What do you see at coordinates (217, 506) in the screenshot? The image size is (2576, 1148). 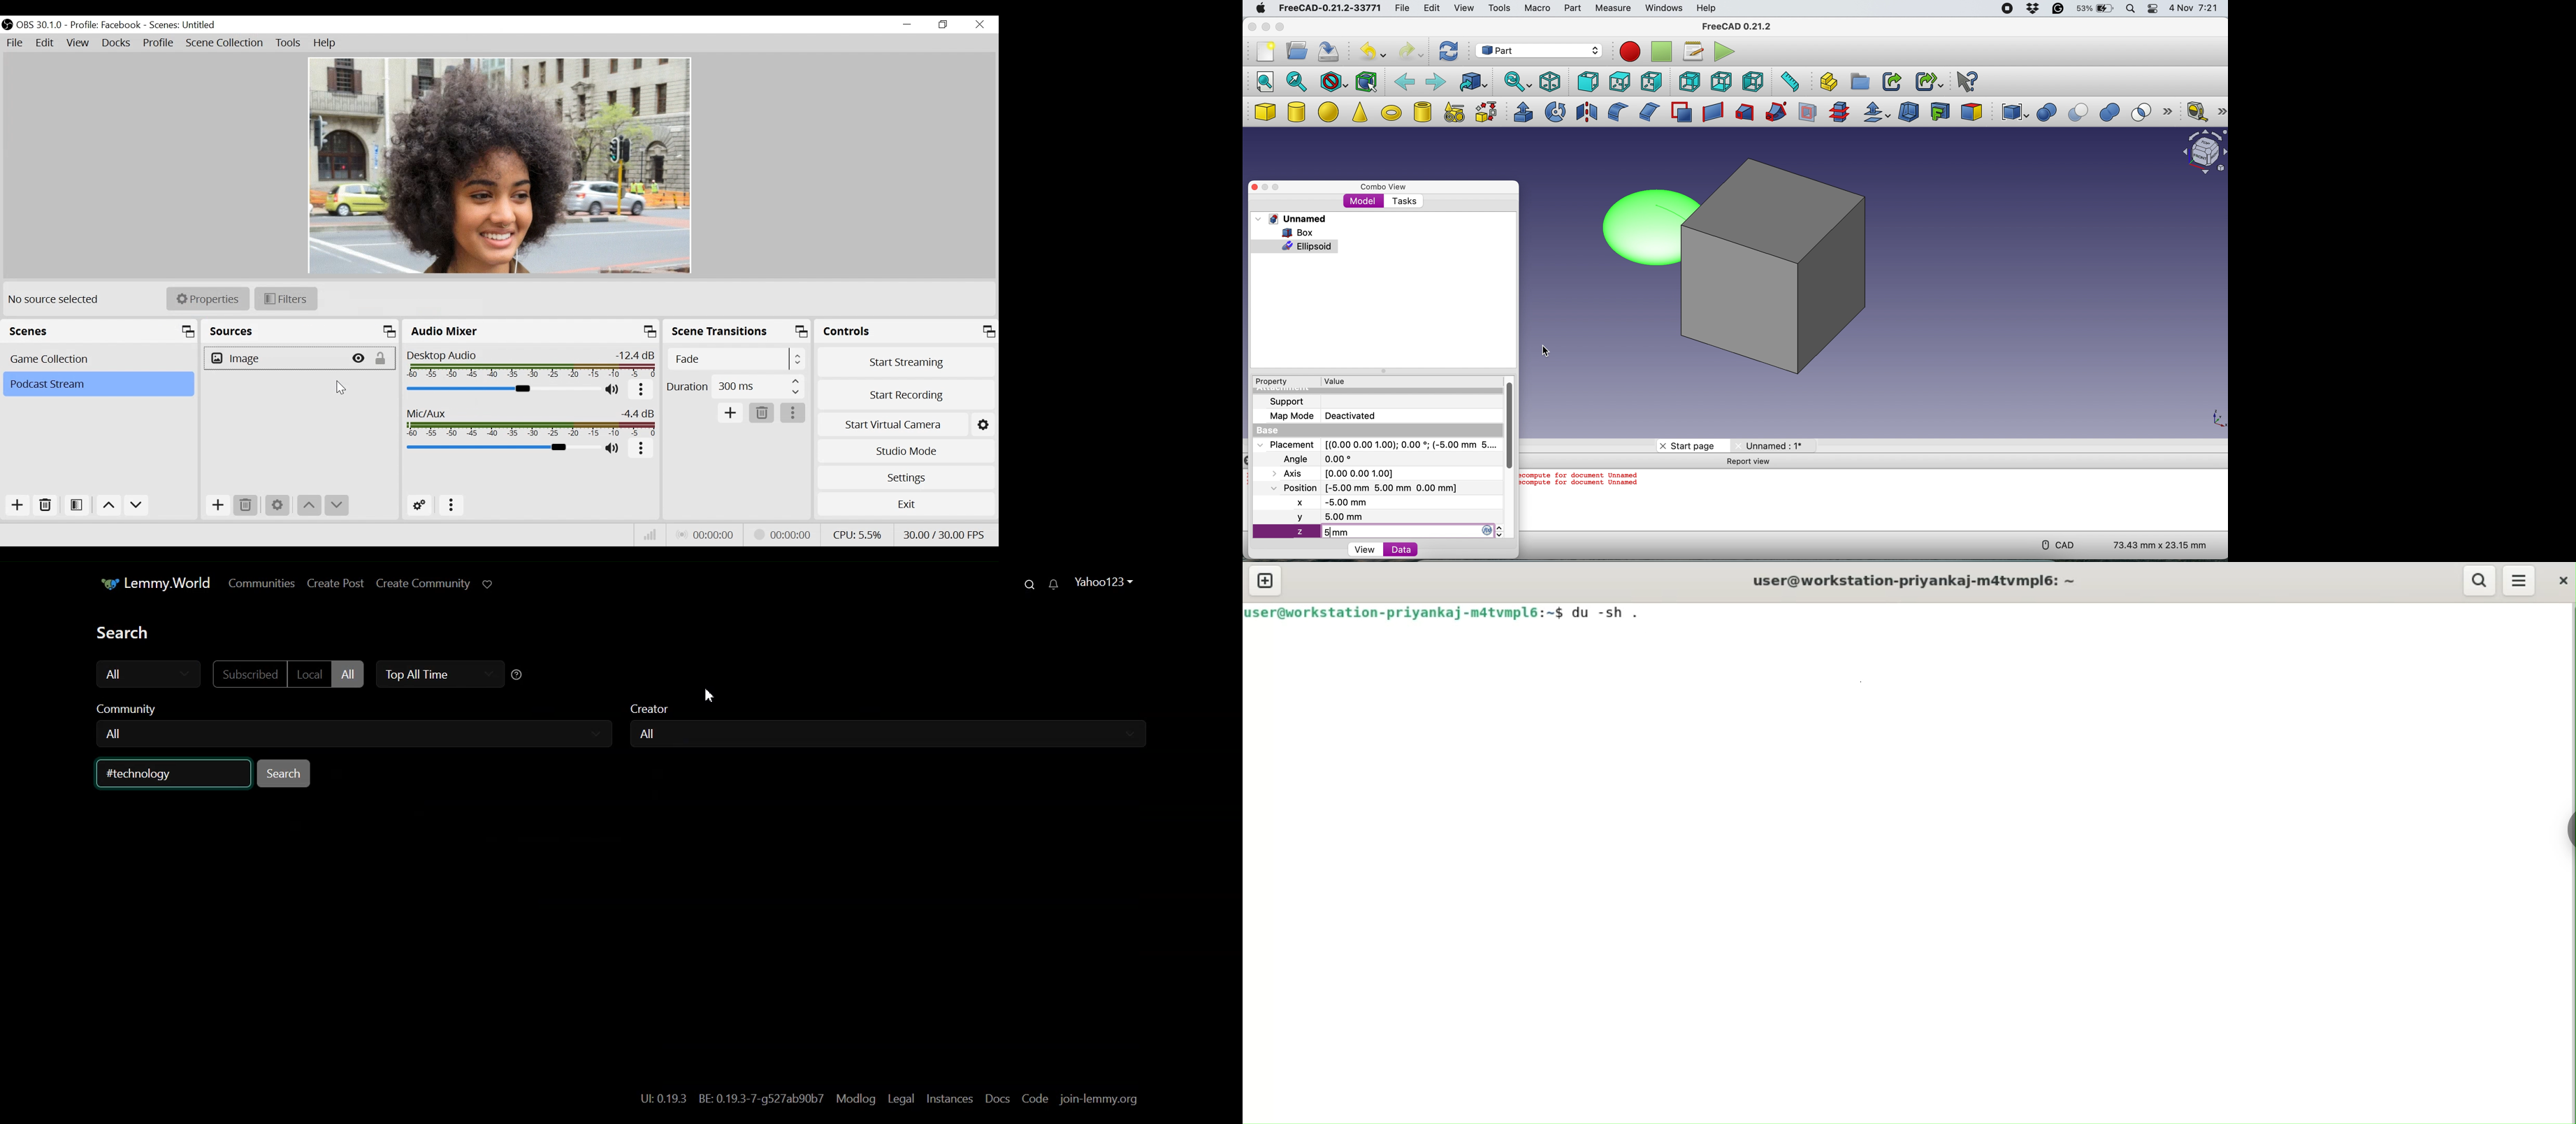 I see `Add` at bounding box center [217, 506].